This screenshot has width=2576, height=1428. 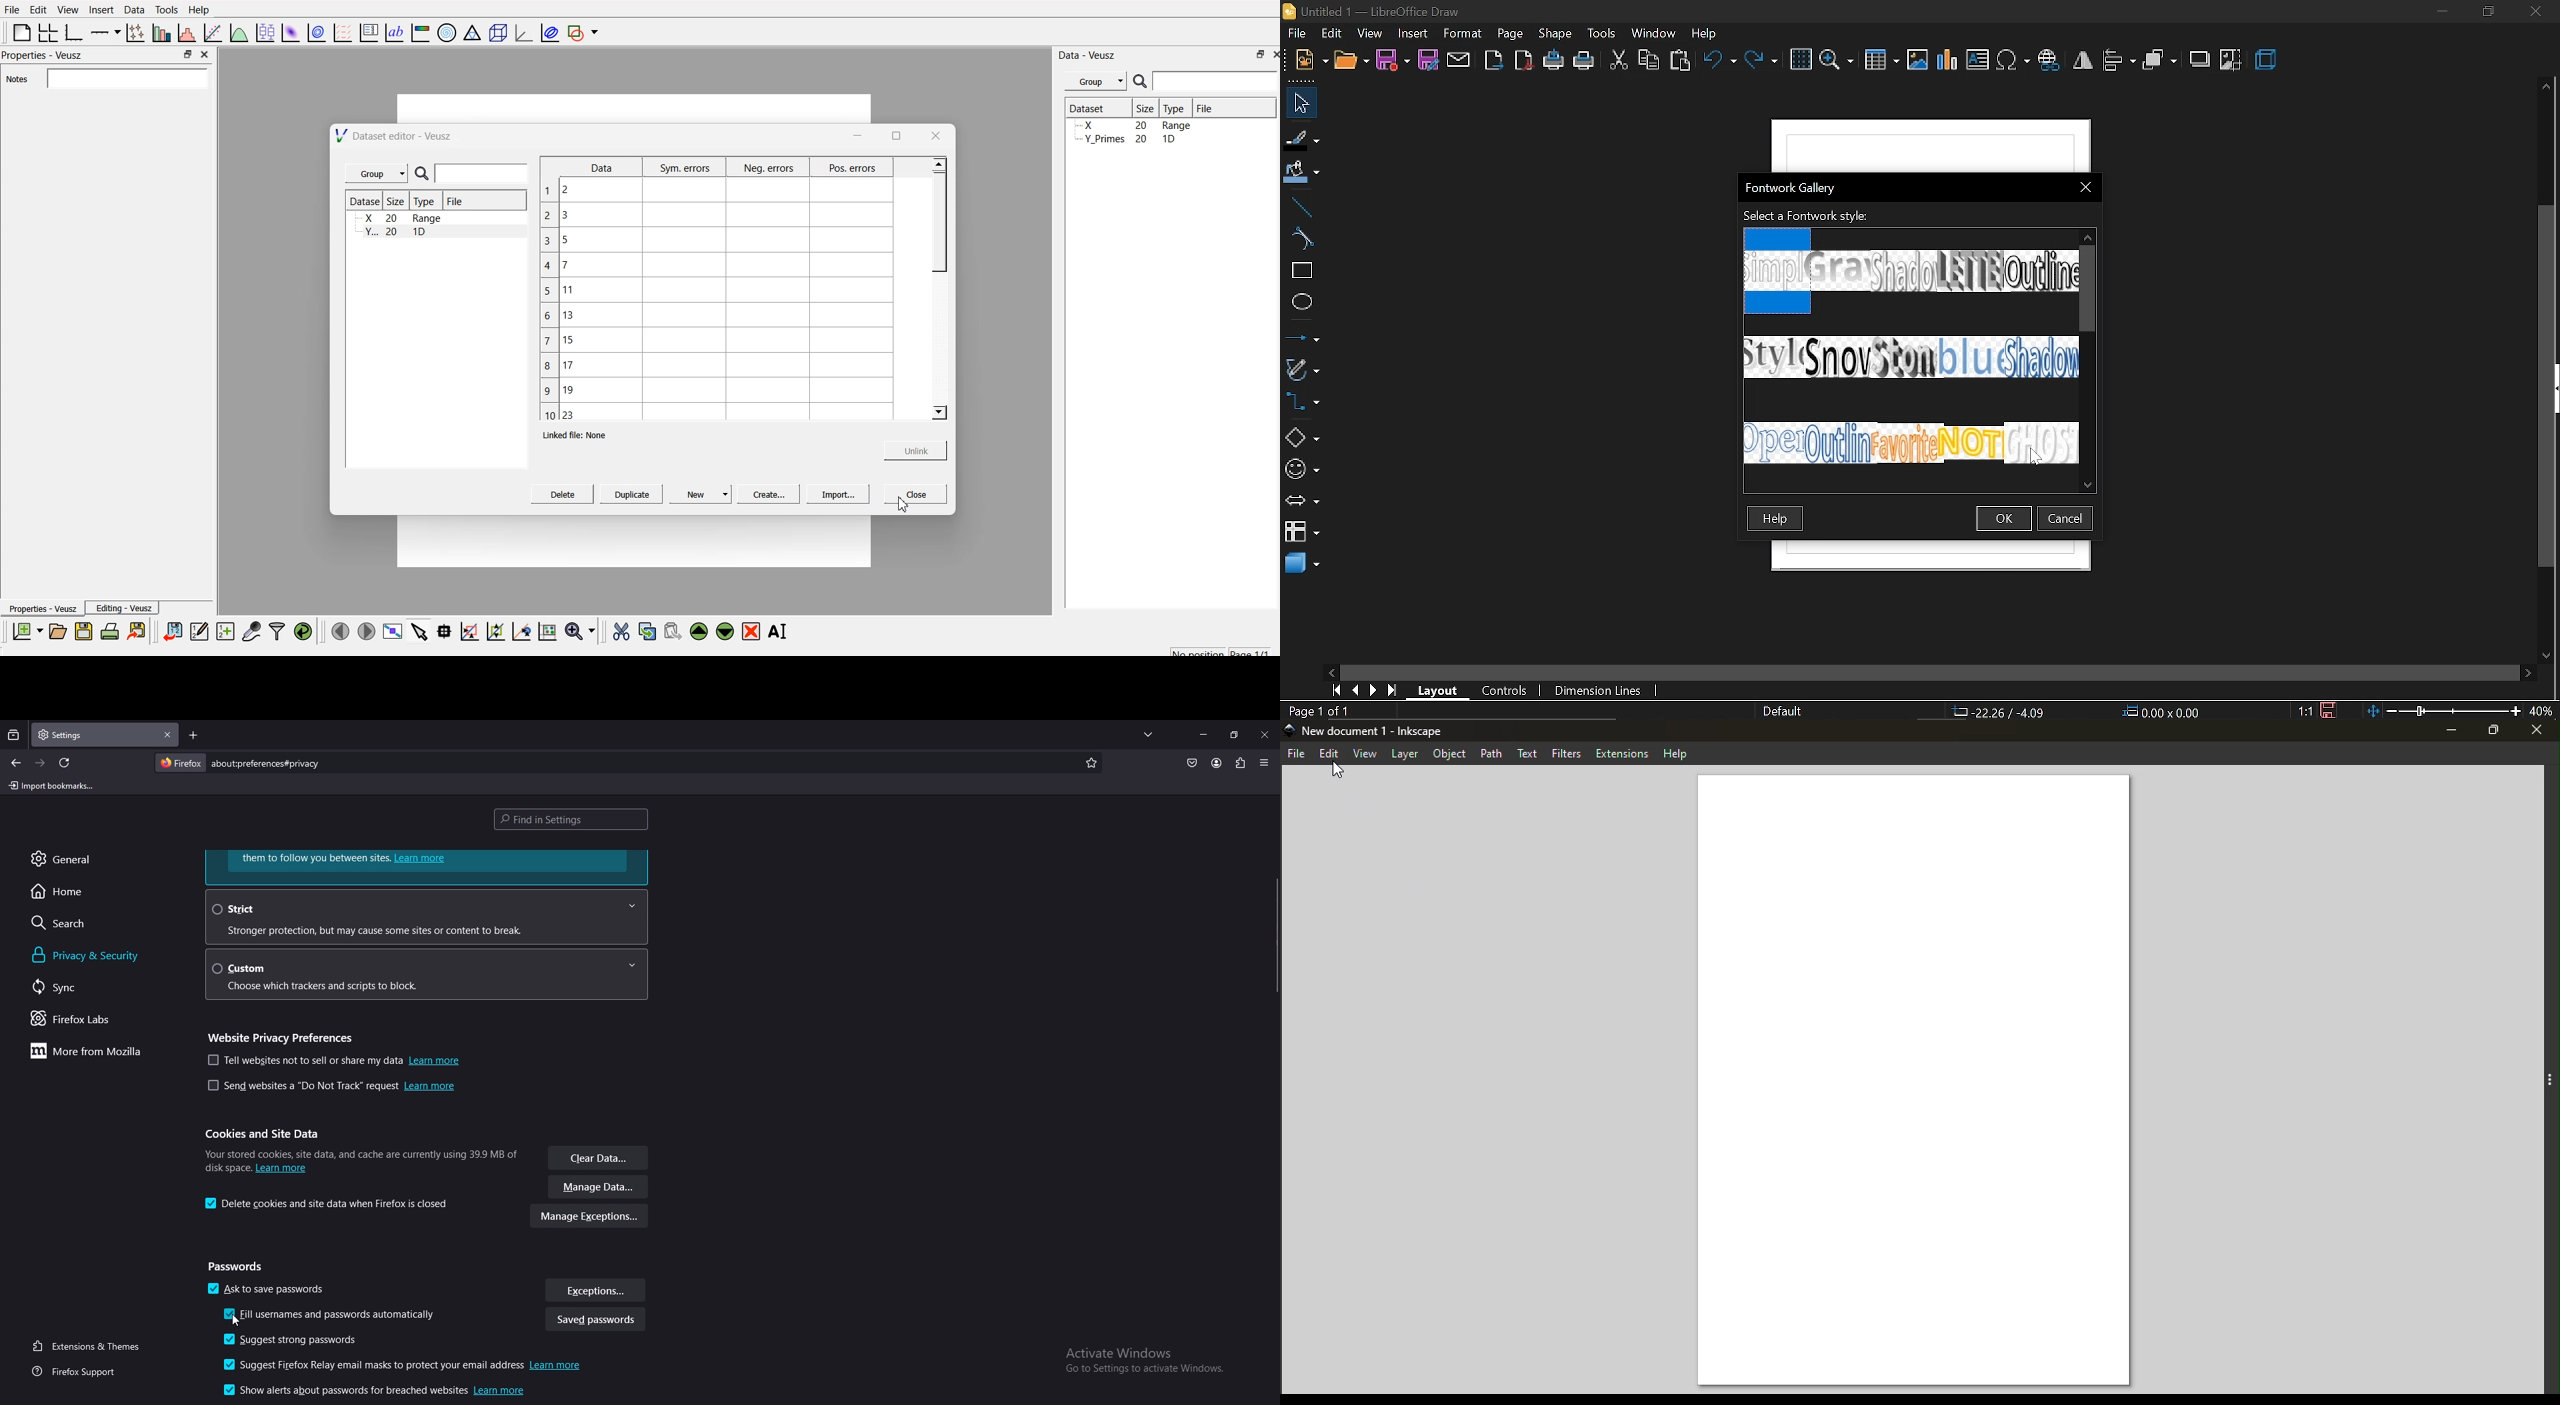 I want to click on cut , so click(x=1618, y=61).